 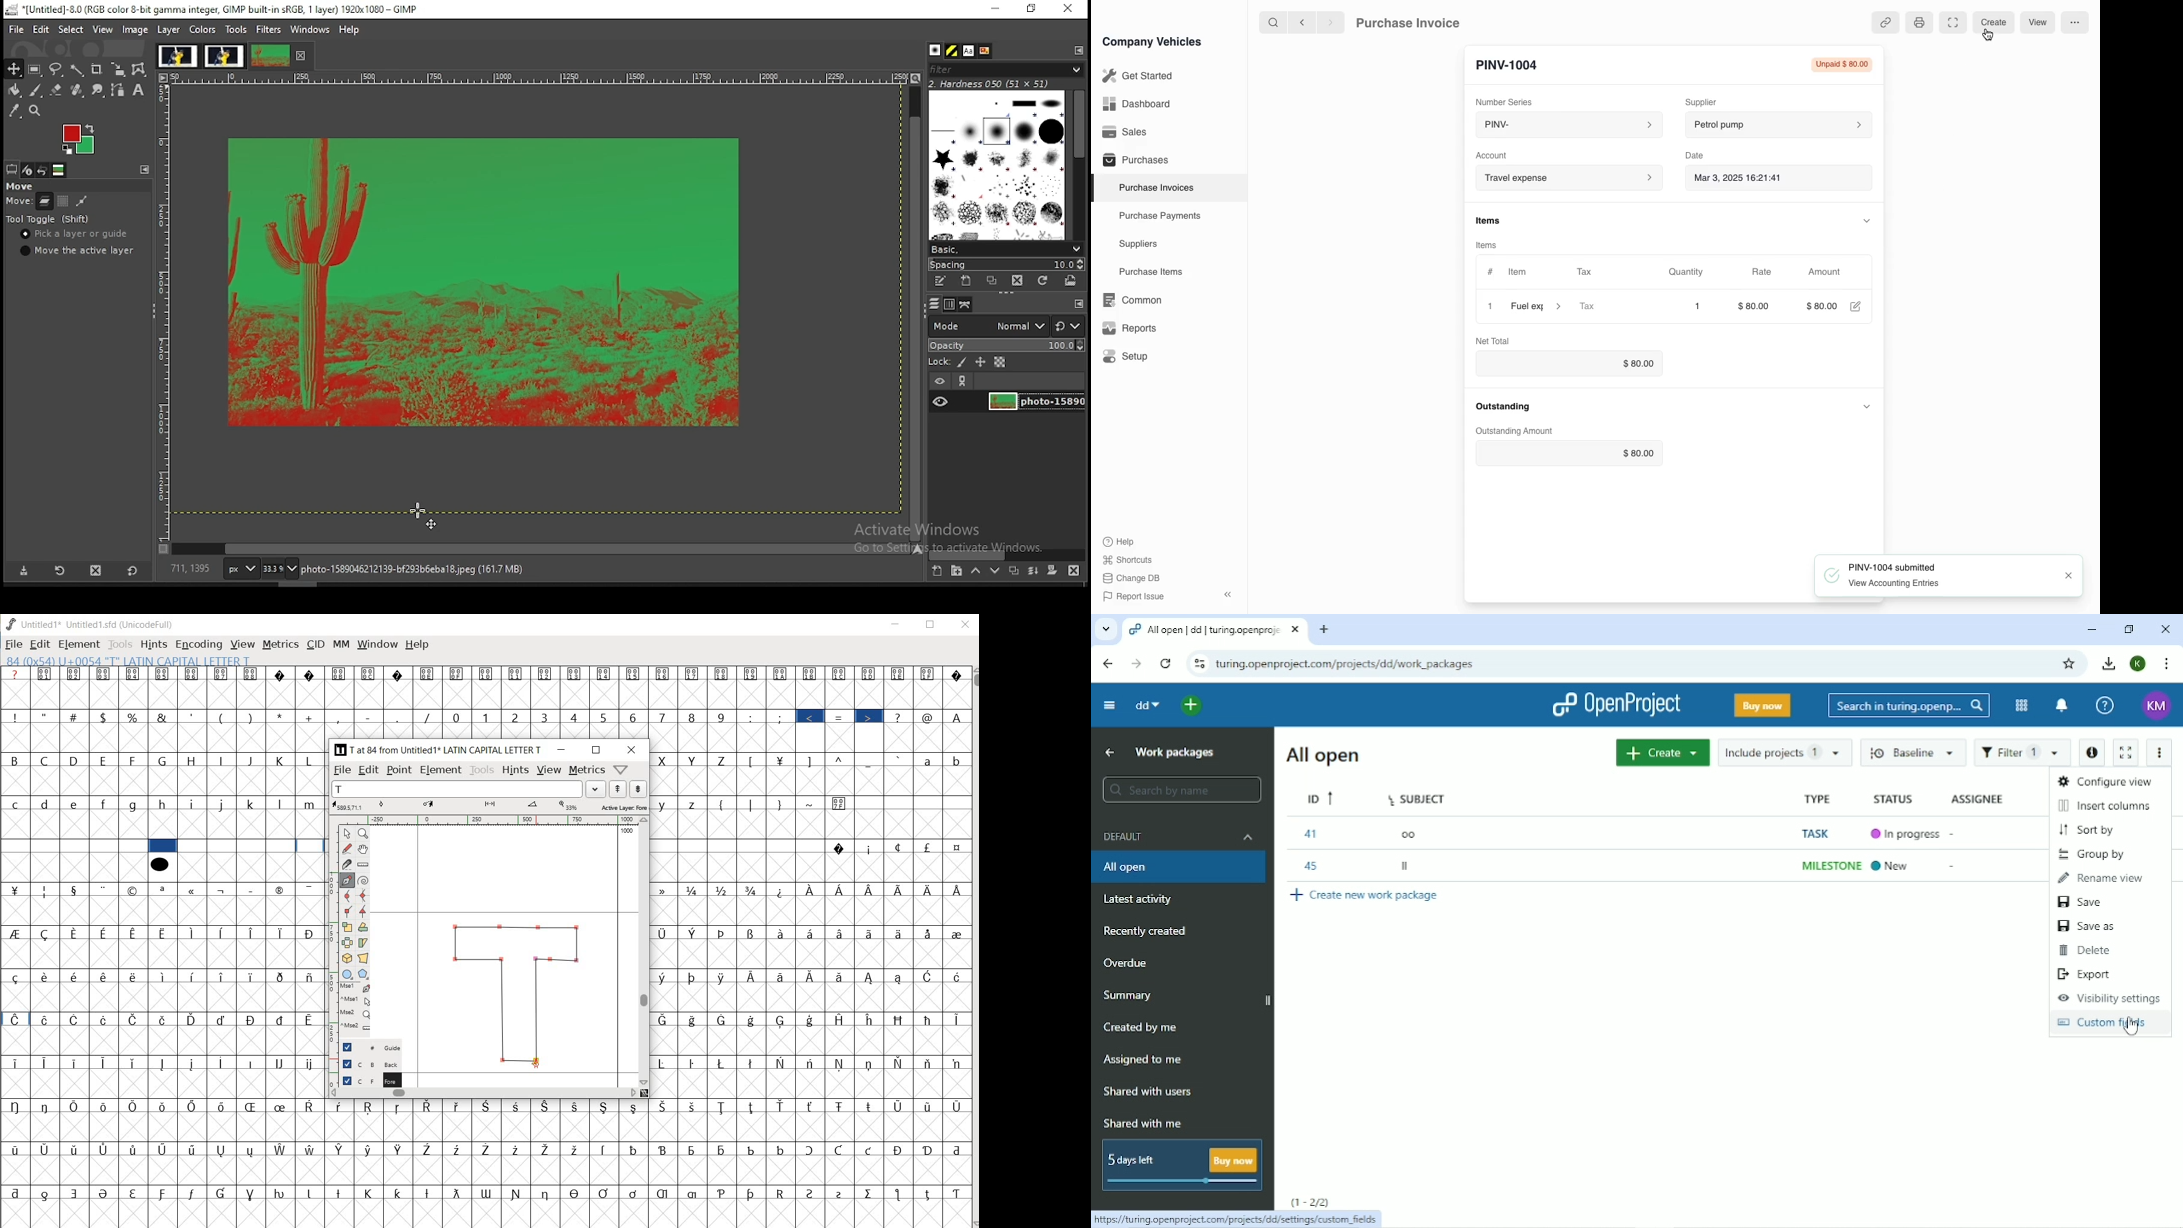 What do you see at coordinates (912, 804) in the screenshot?
I see `empty spaces` at bounding box center [912, 804].